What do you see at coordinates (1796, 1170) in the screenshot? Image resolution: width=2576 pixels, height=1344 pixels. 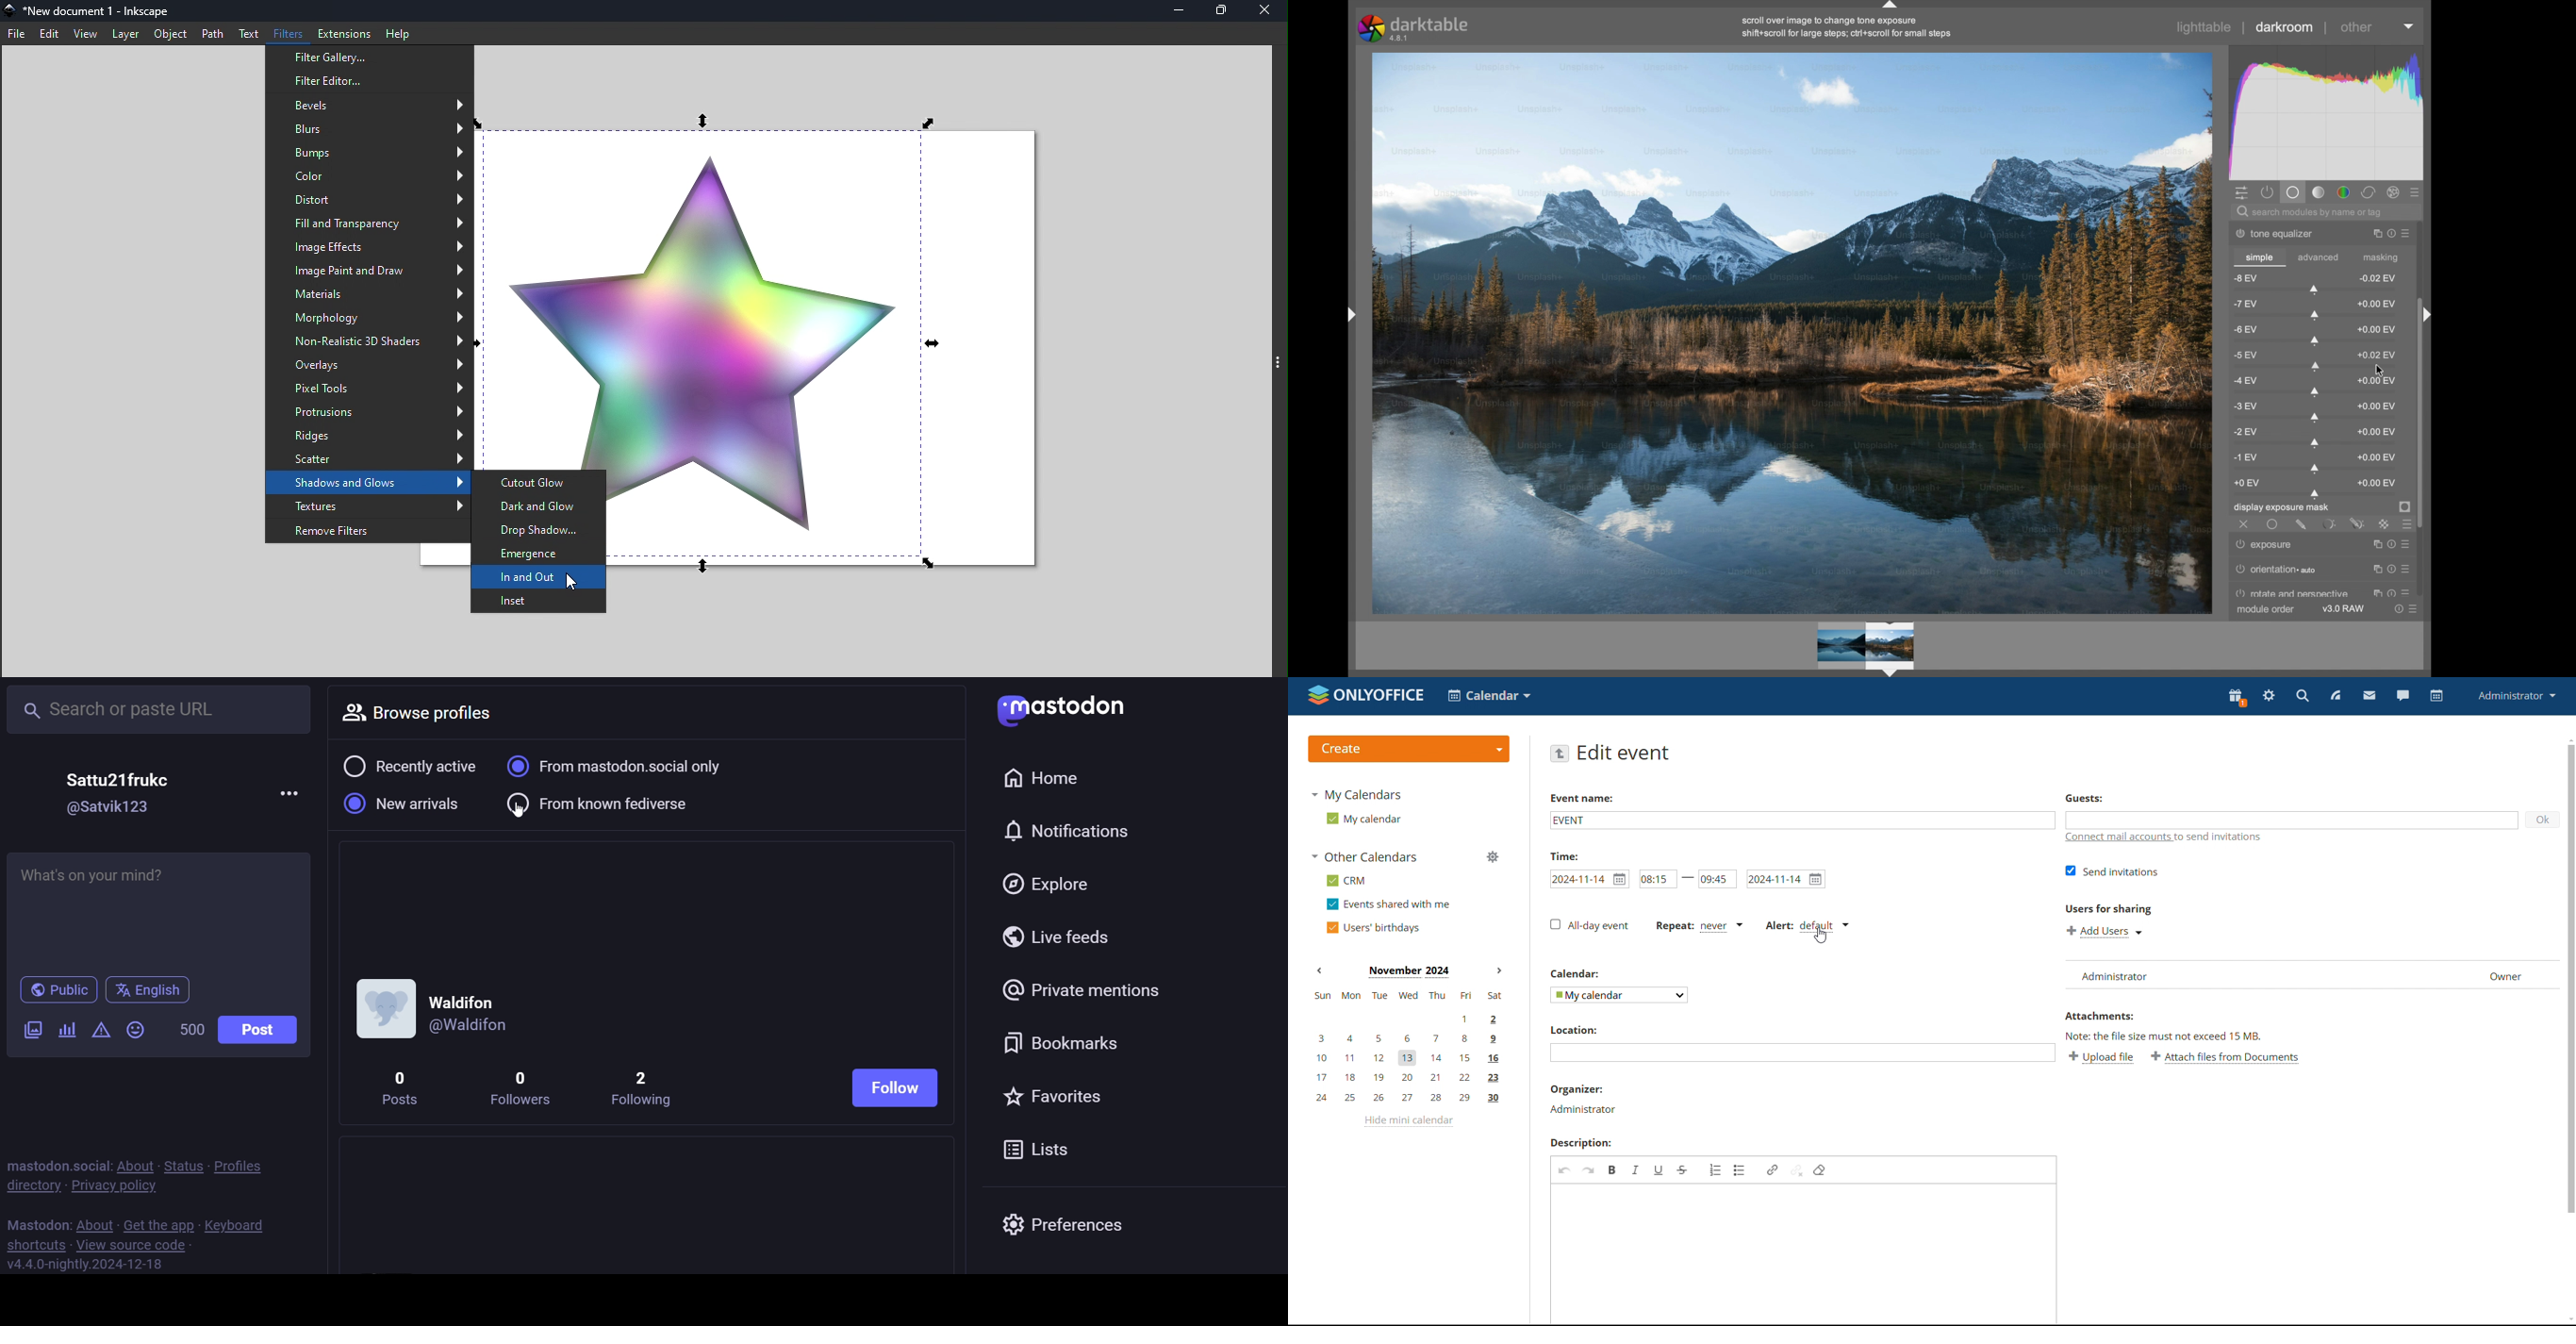 I see `unlink` at bounding box center [1796, 1170].